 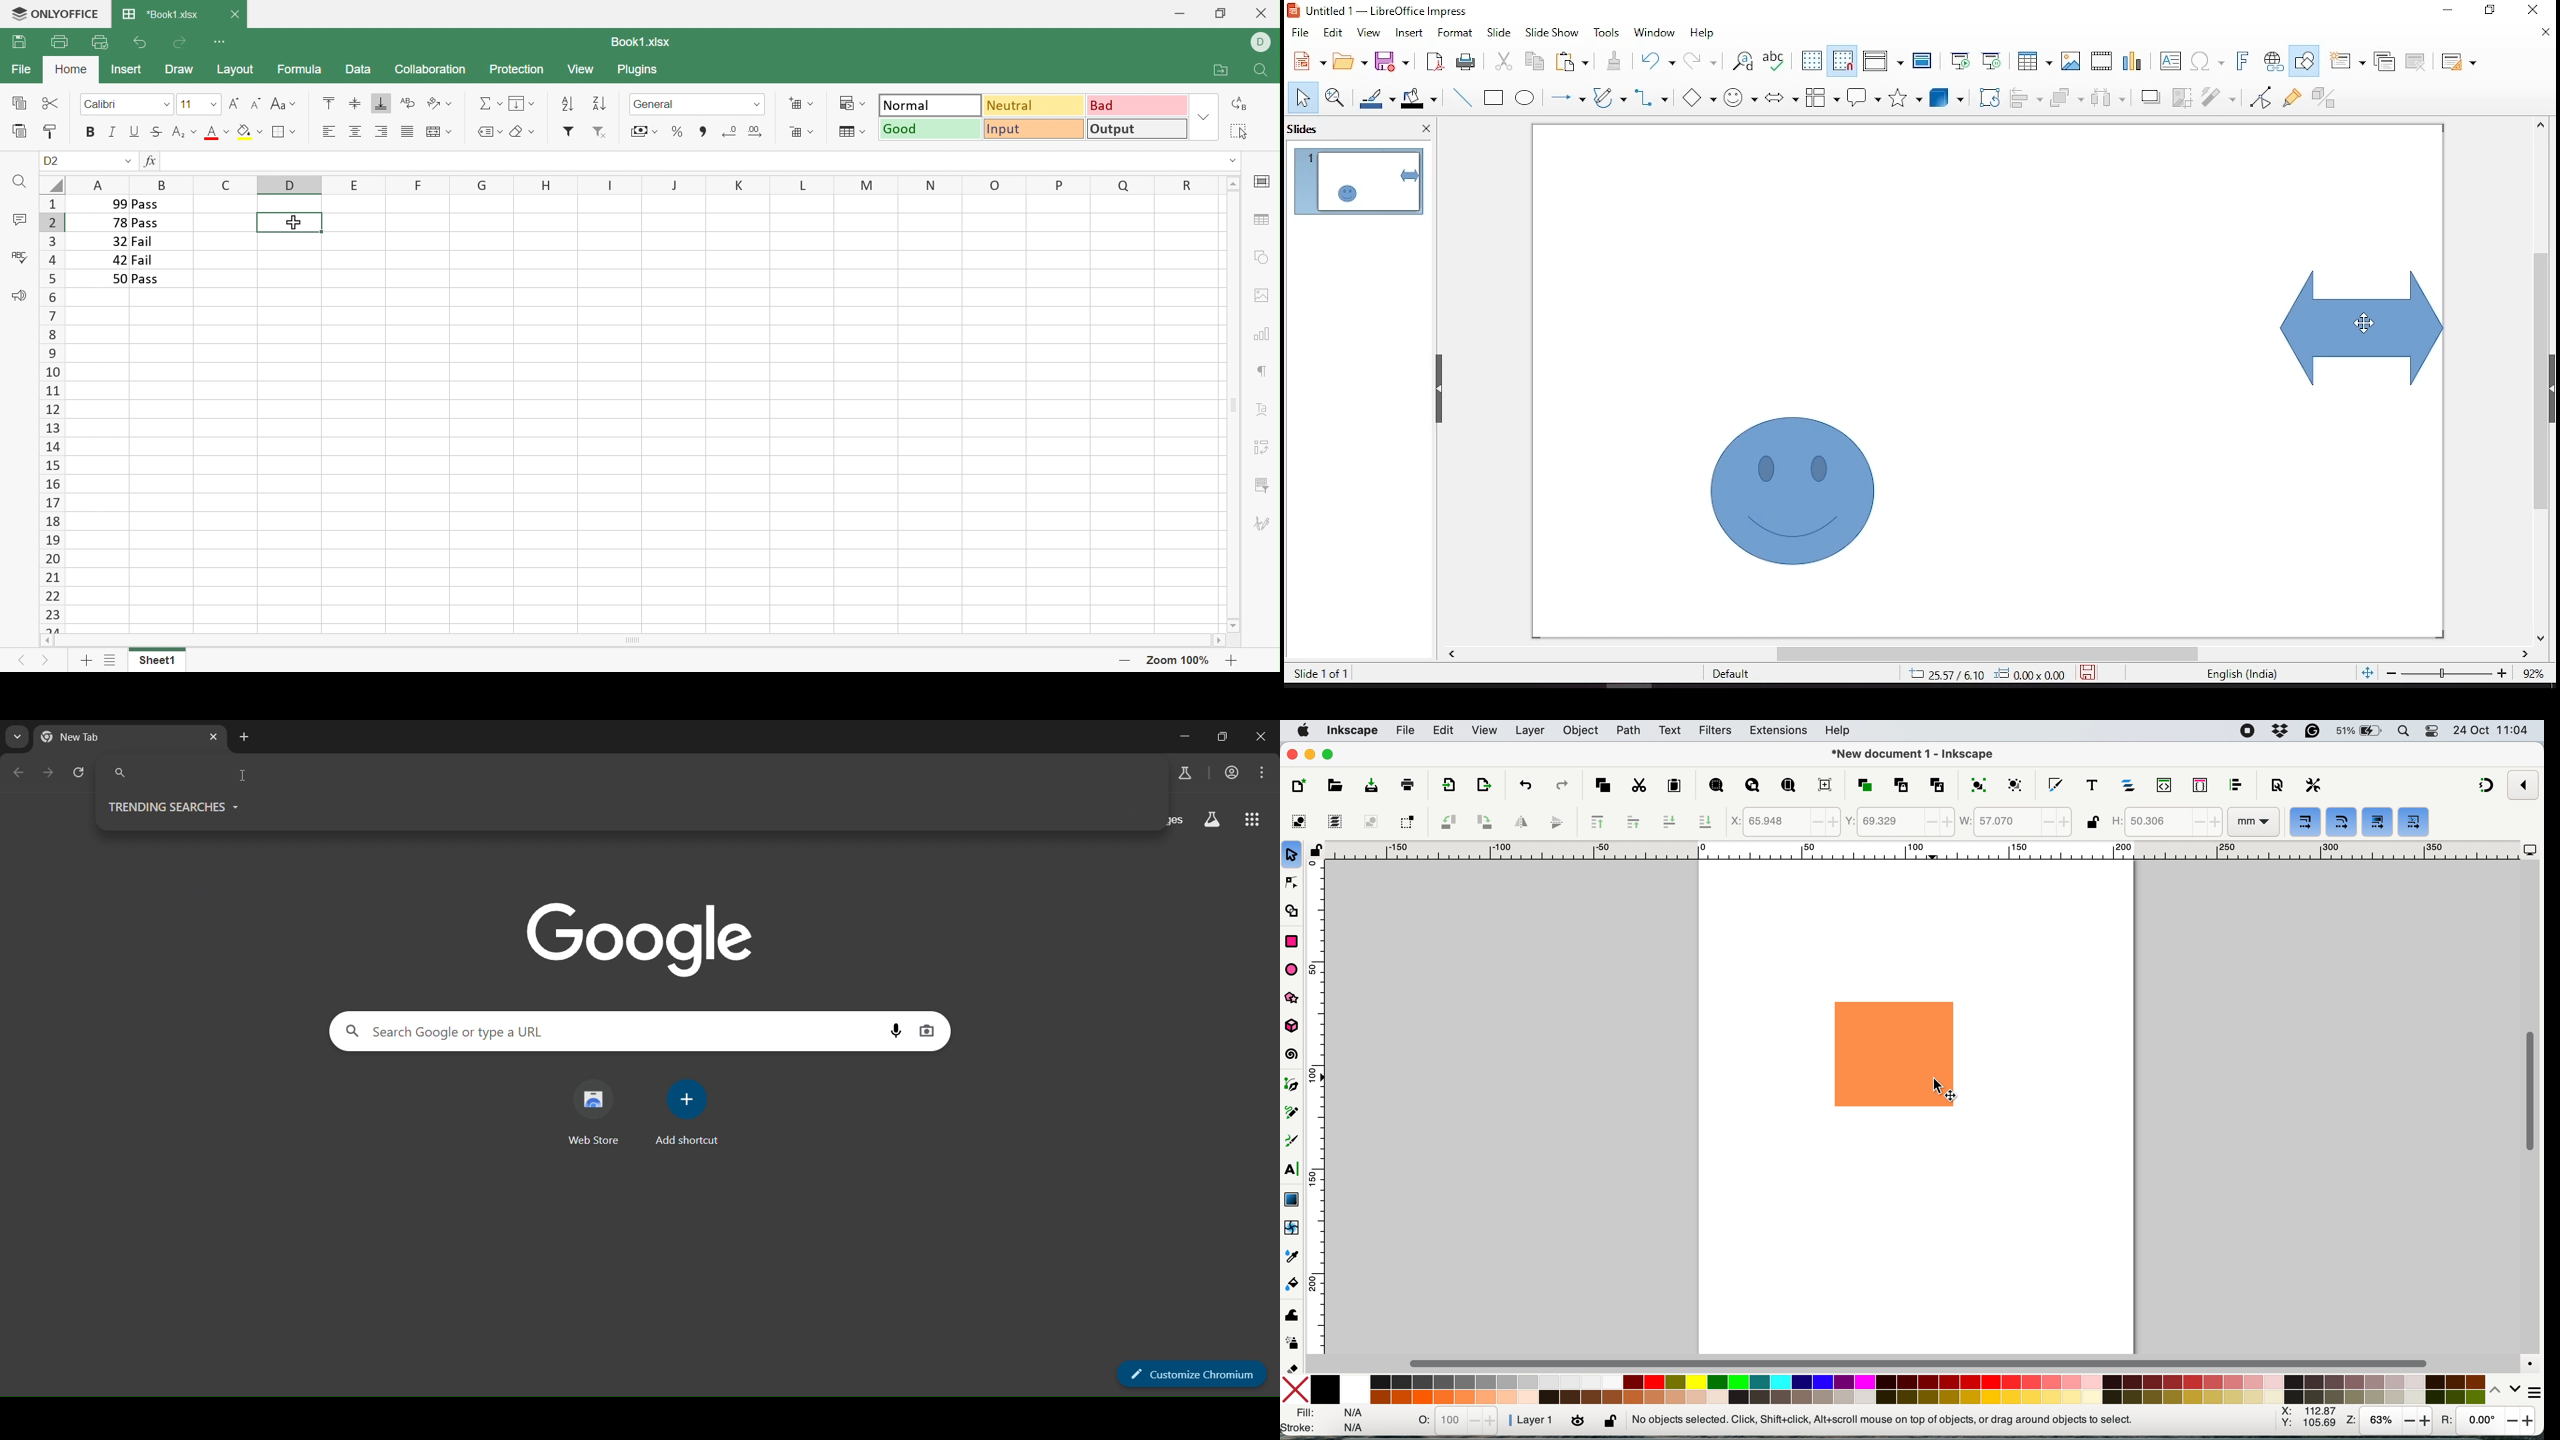 What do you see at coordinates (2242, 675) in the screenshot?
I see `english (india)` at bounding box center [2242, 675].